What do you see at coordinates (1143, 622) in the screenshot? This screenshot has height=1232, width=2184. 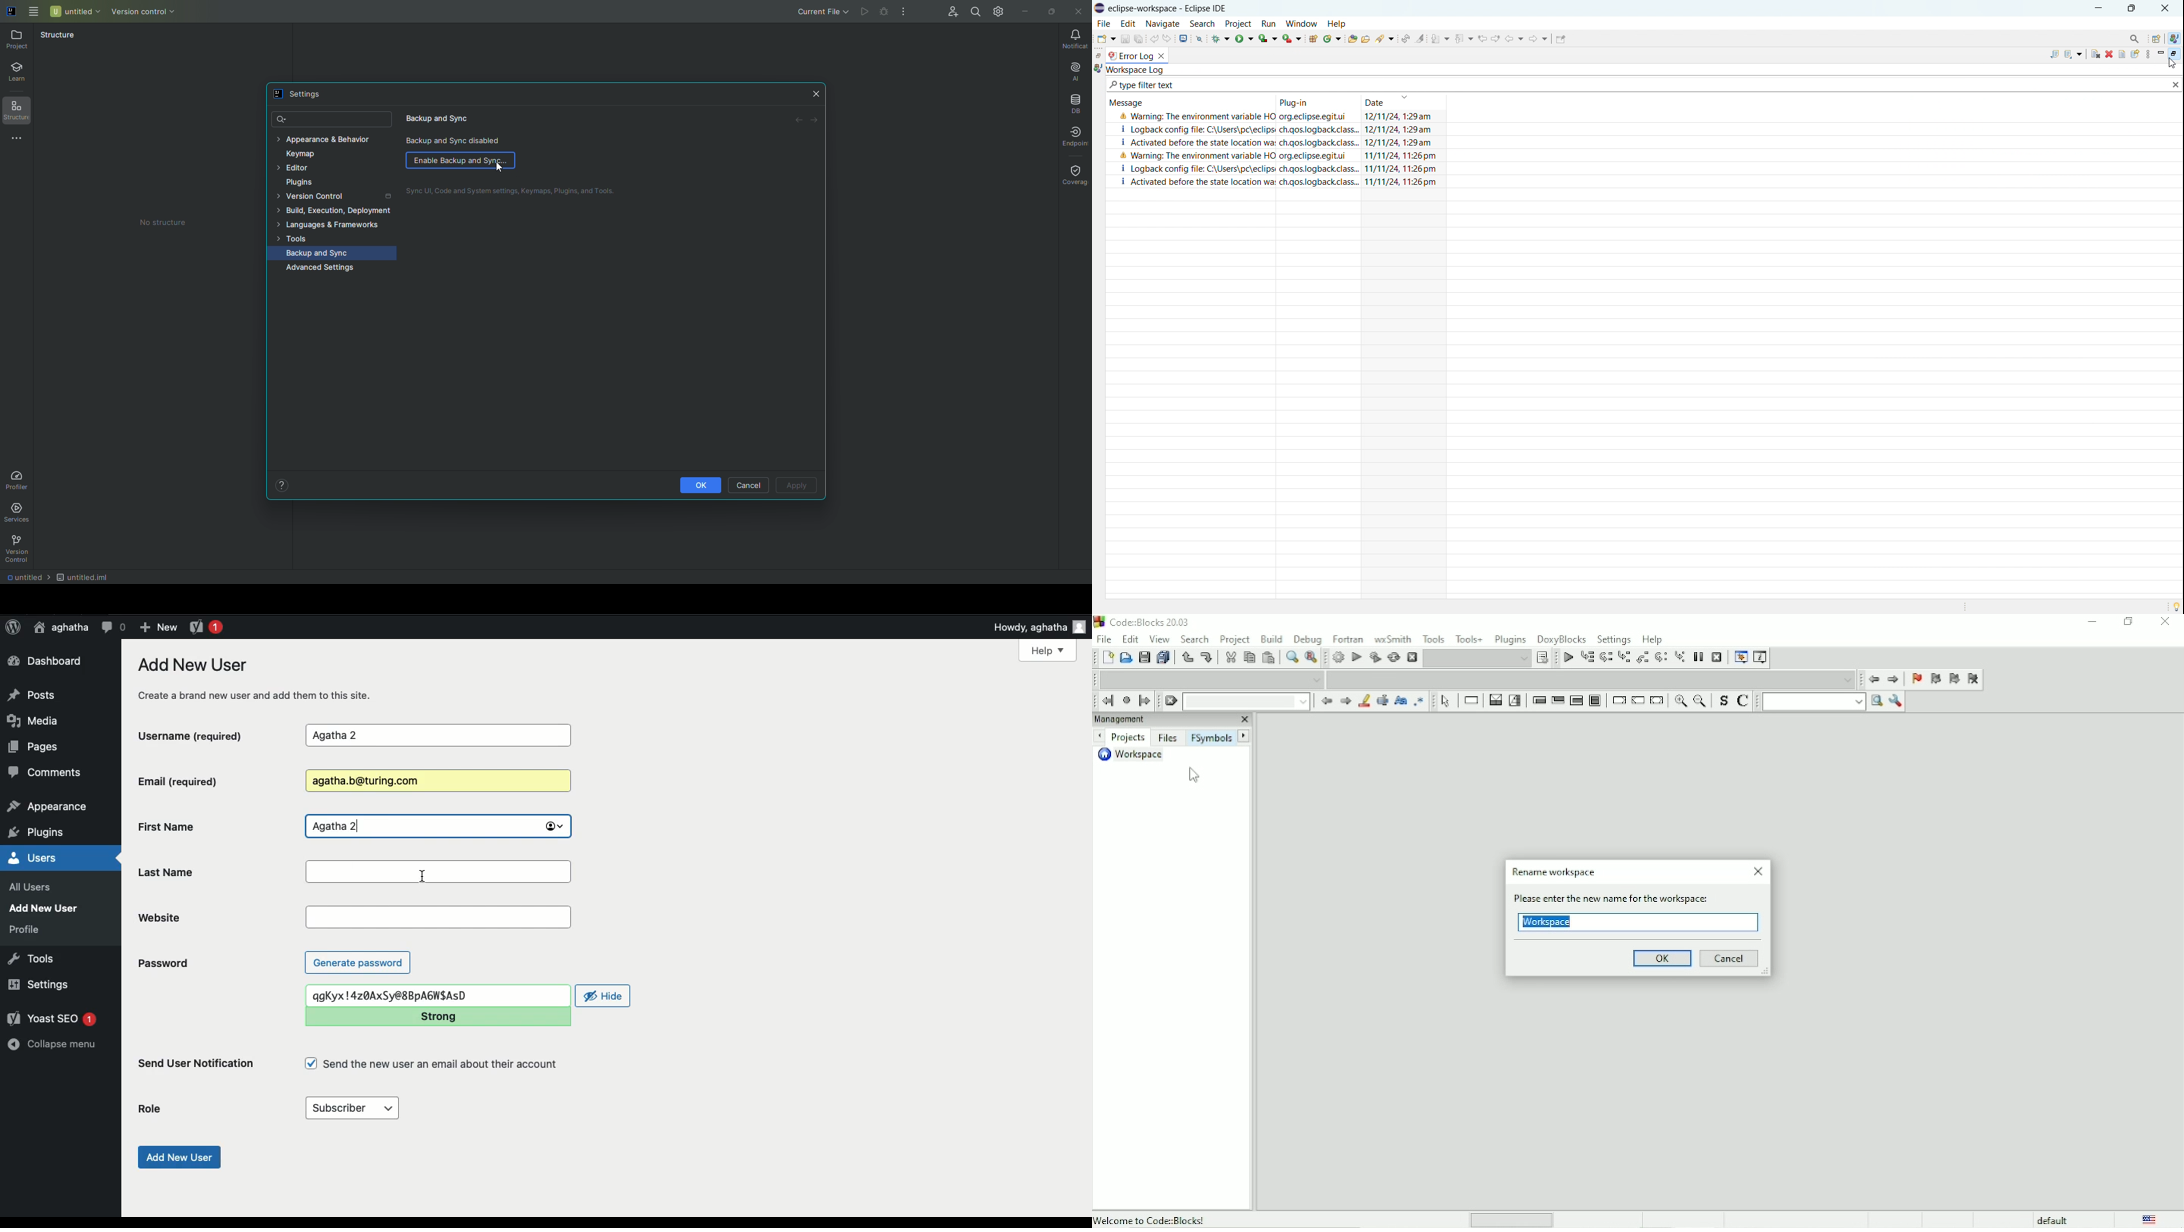 I see `Code::Blocks 20.03` at bounding box center [1143, 622].